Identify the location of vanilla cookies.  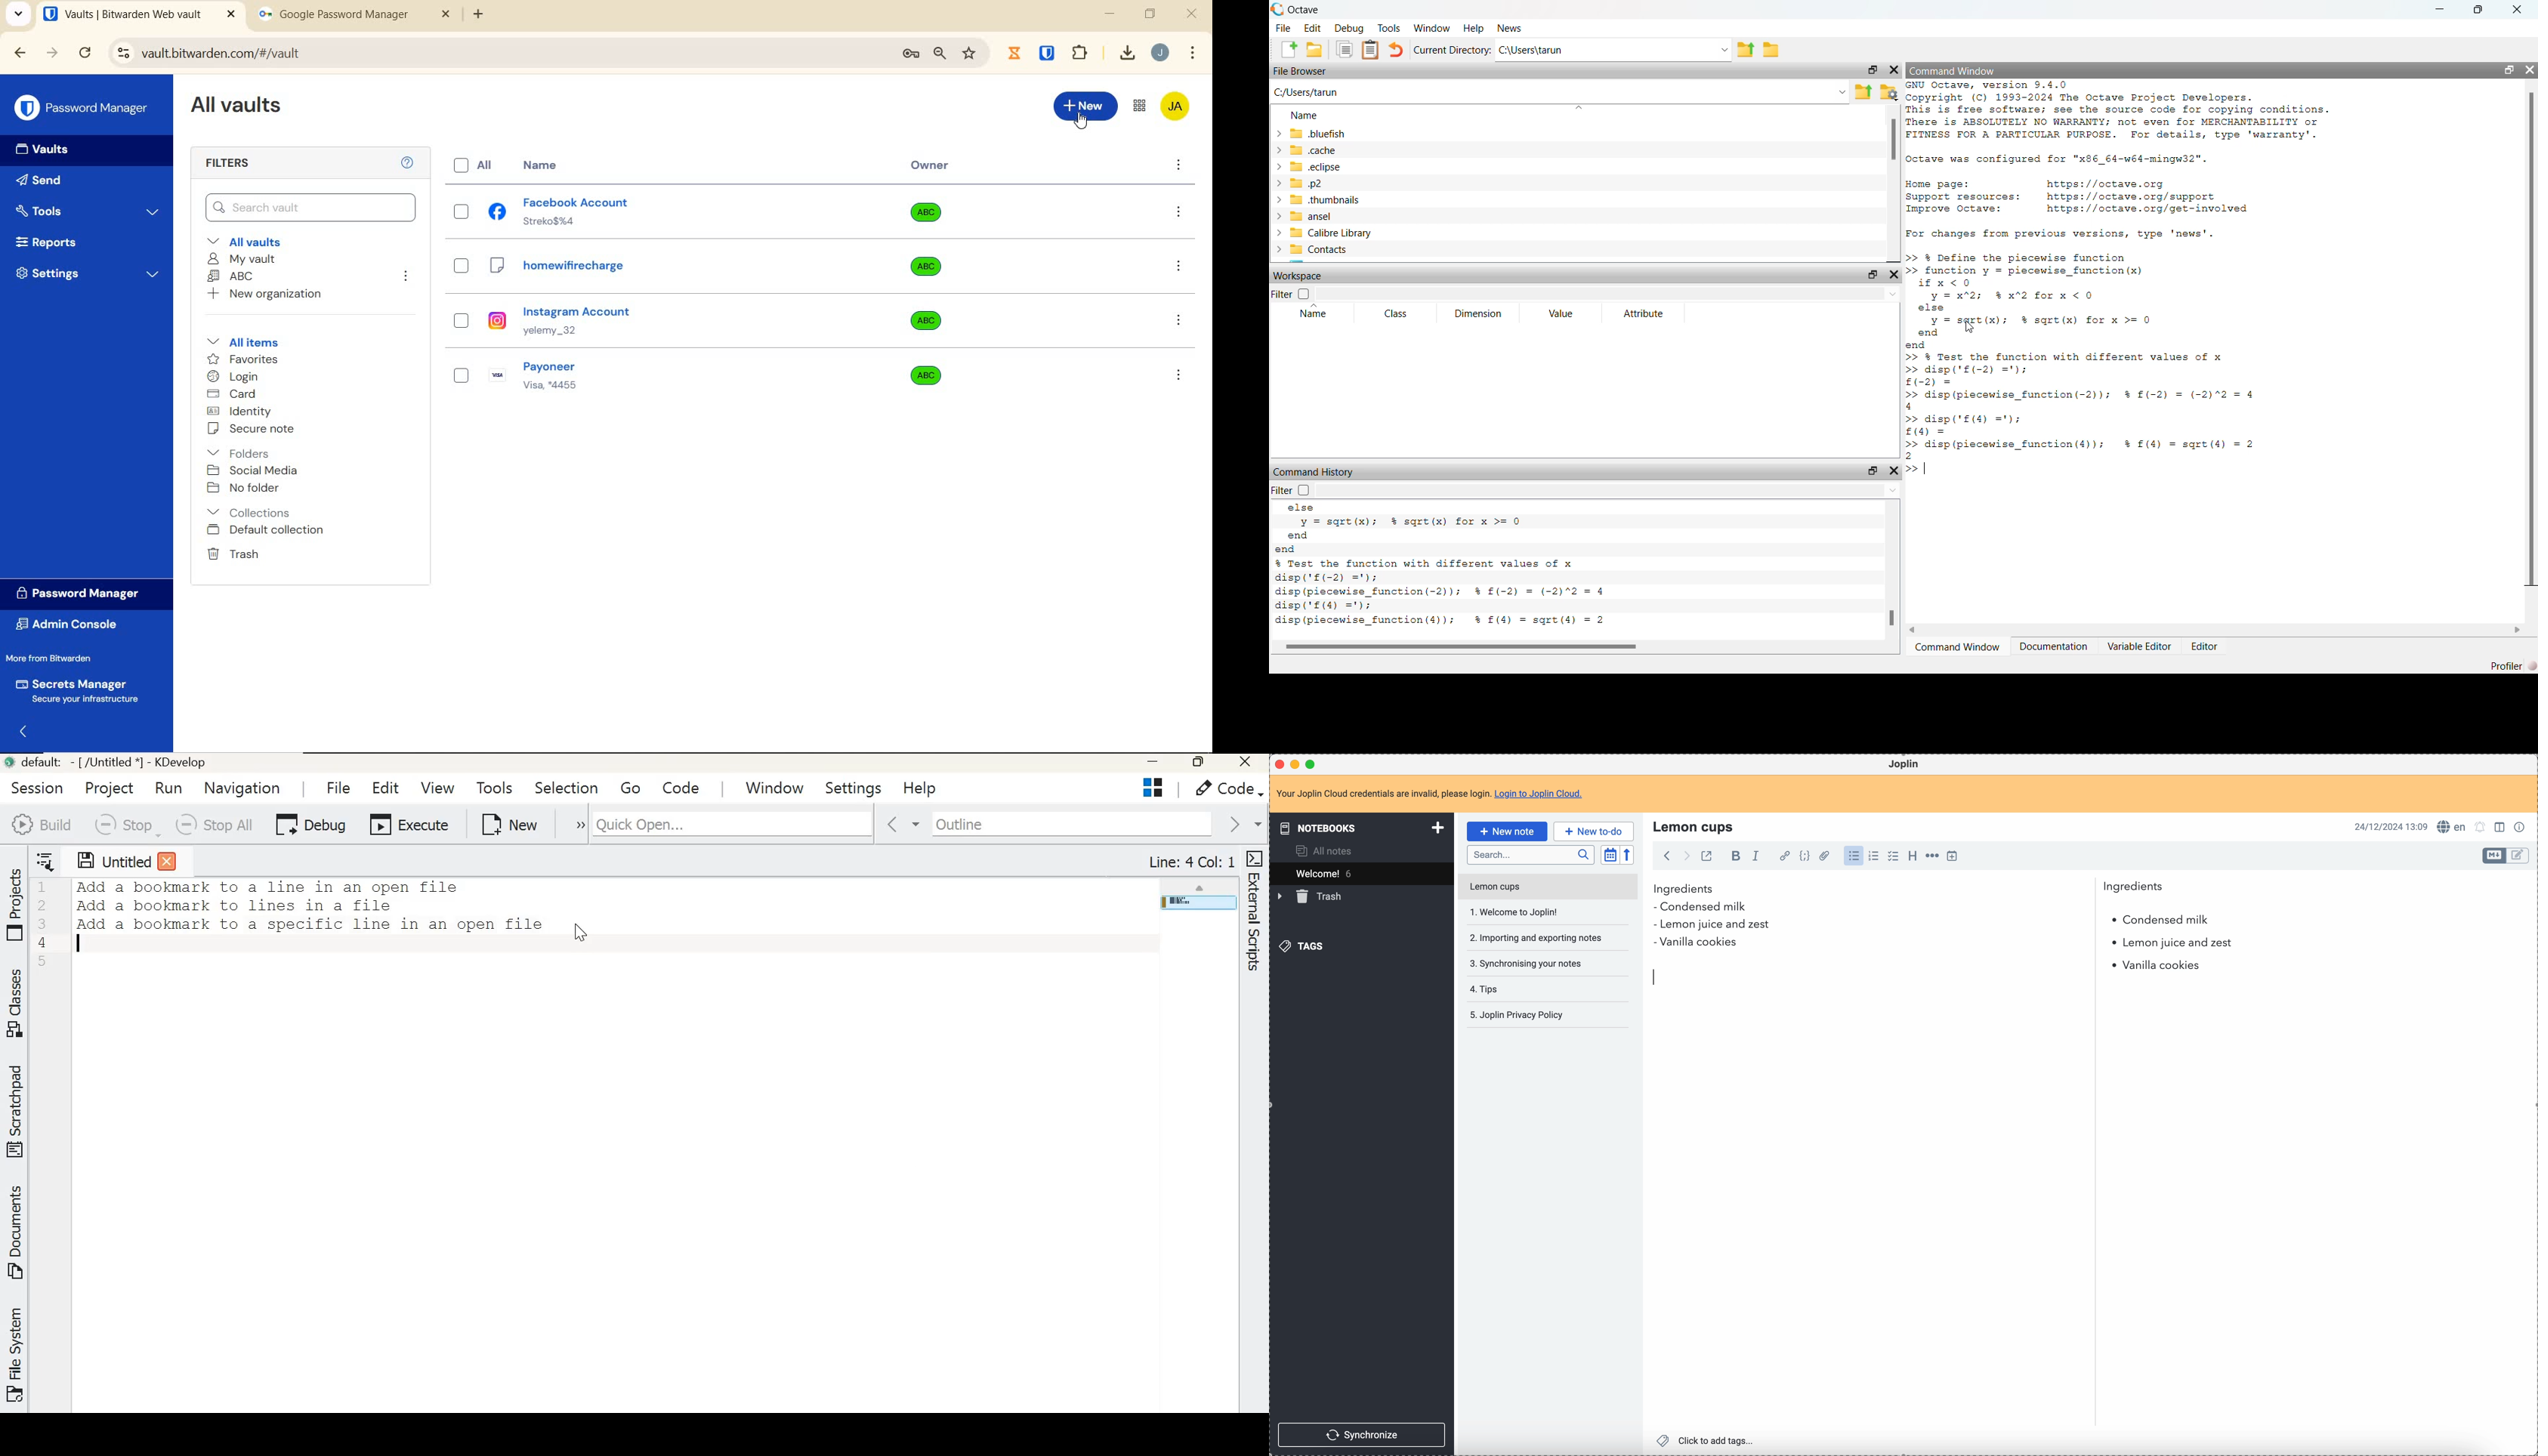
(1696, 943).